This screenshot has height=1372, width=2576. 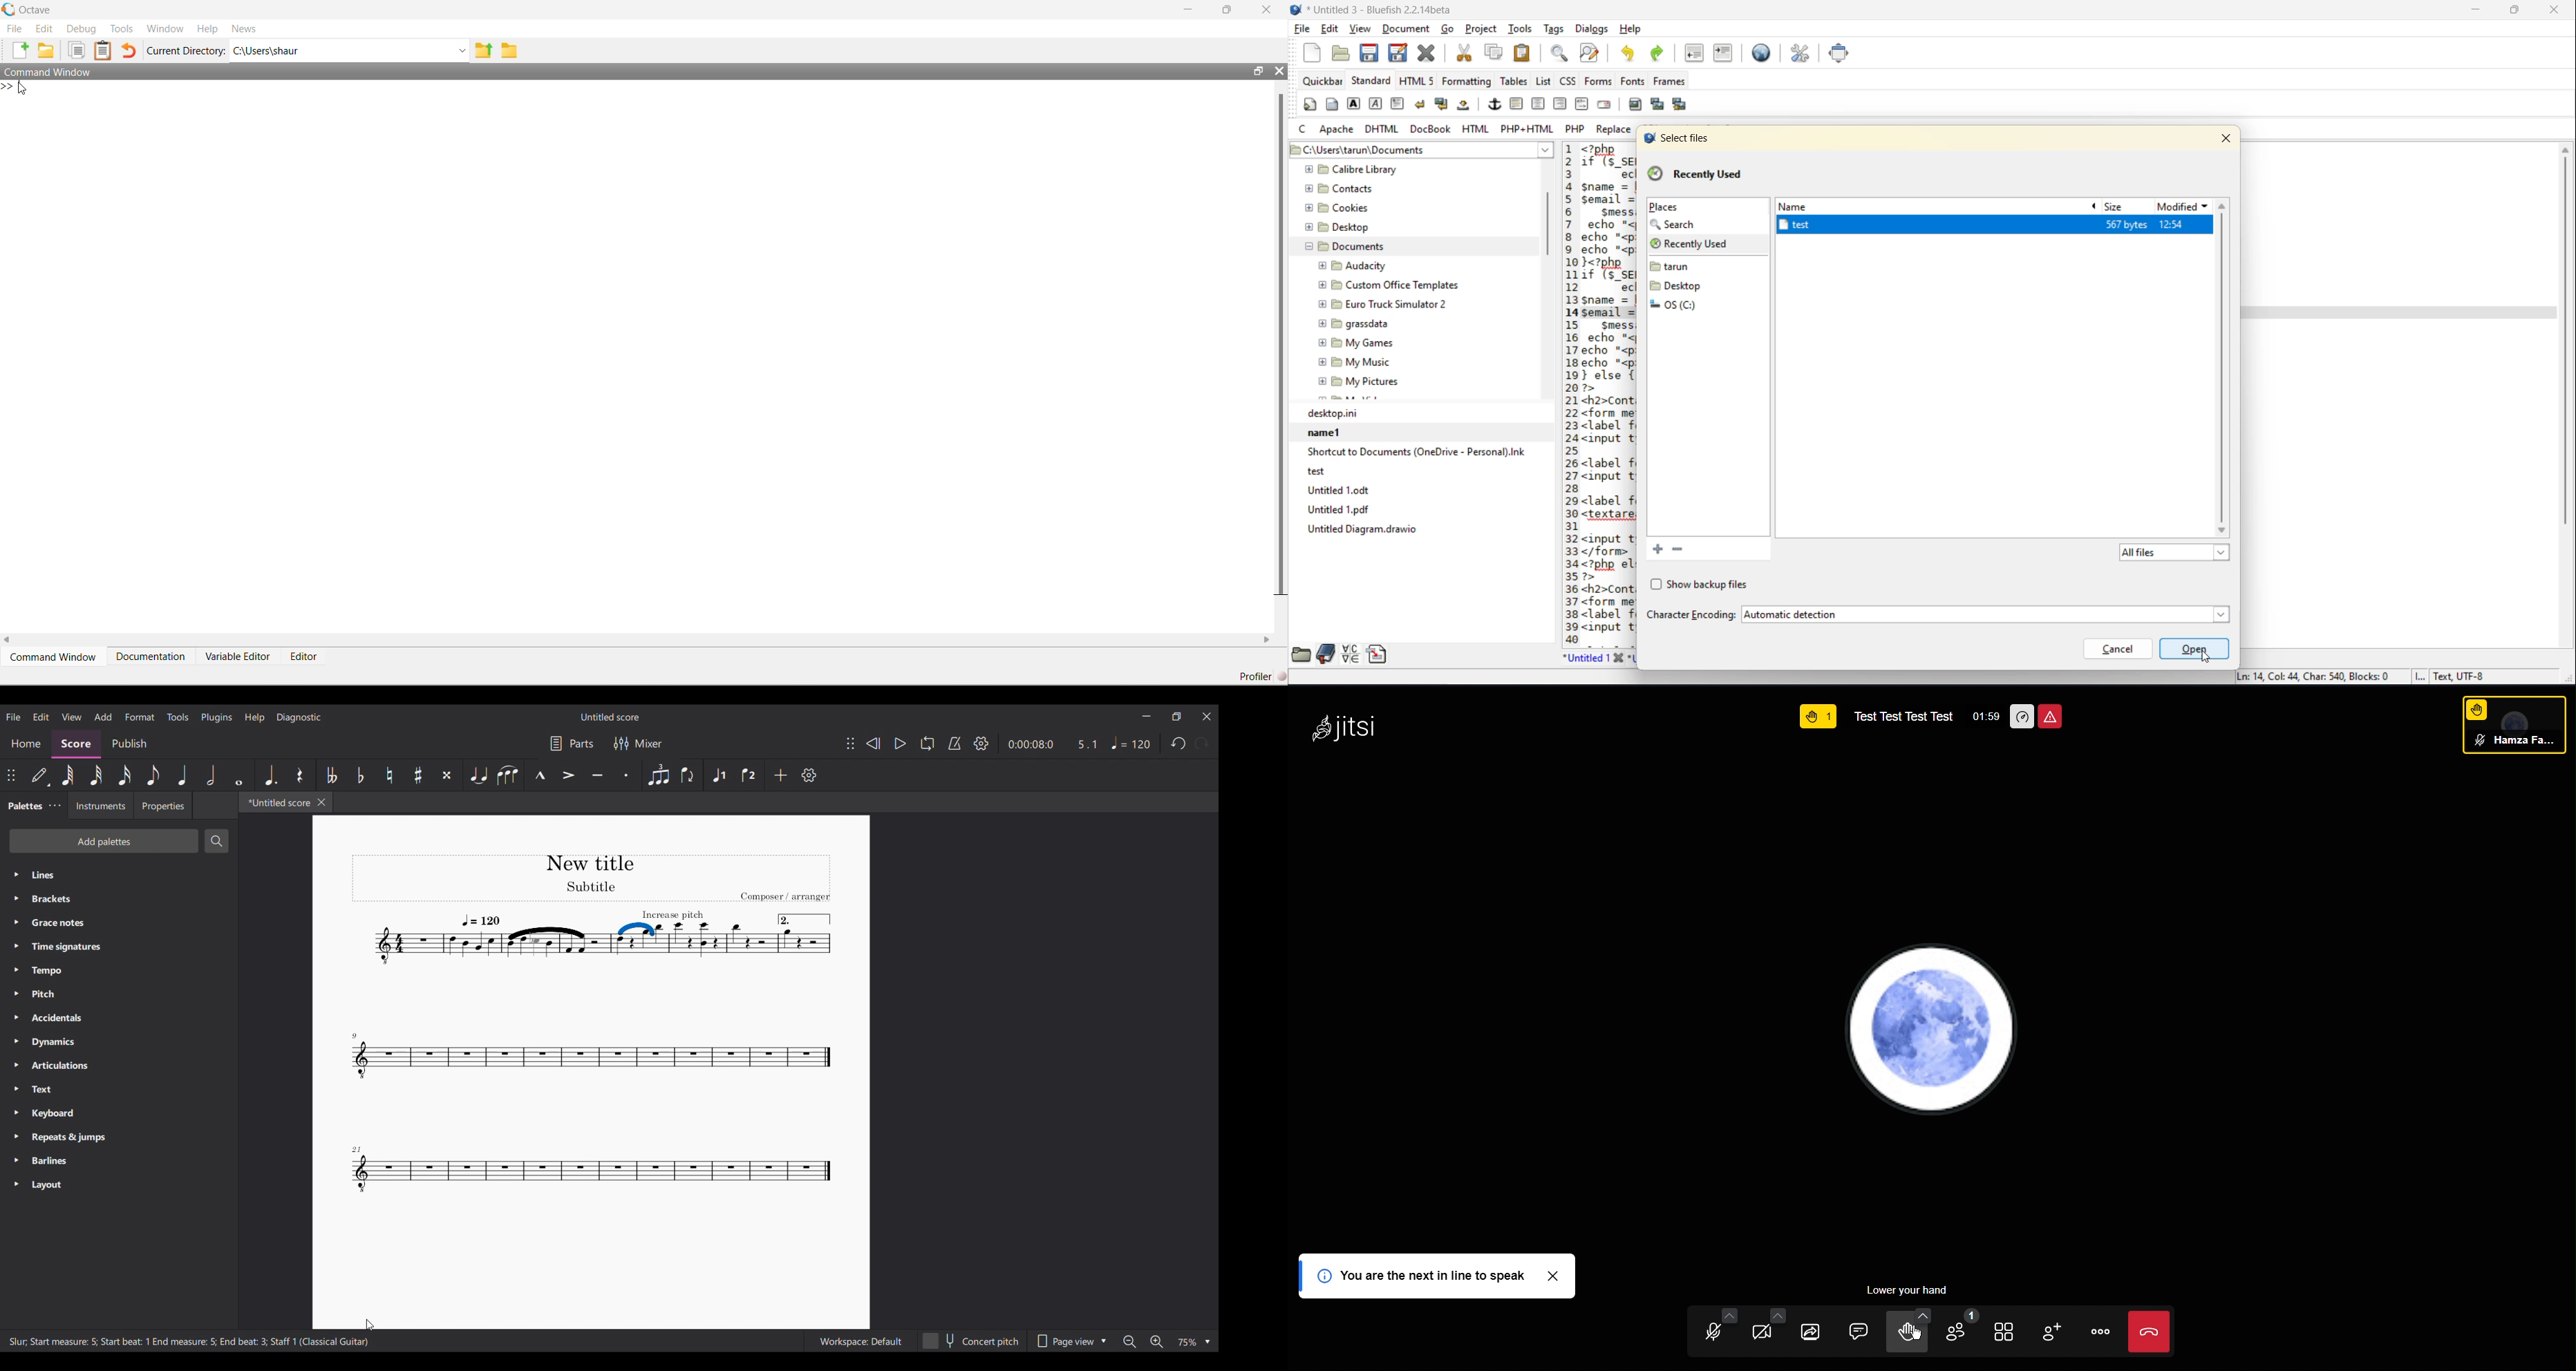 I want to click on Chat, so click(x=1860, y=1330).